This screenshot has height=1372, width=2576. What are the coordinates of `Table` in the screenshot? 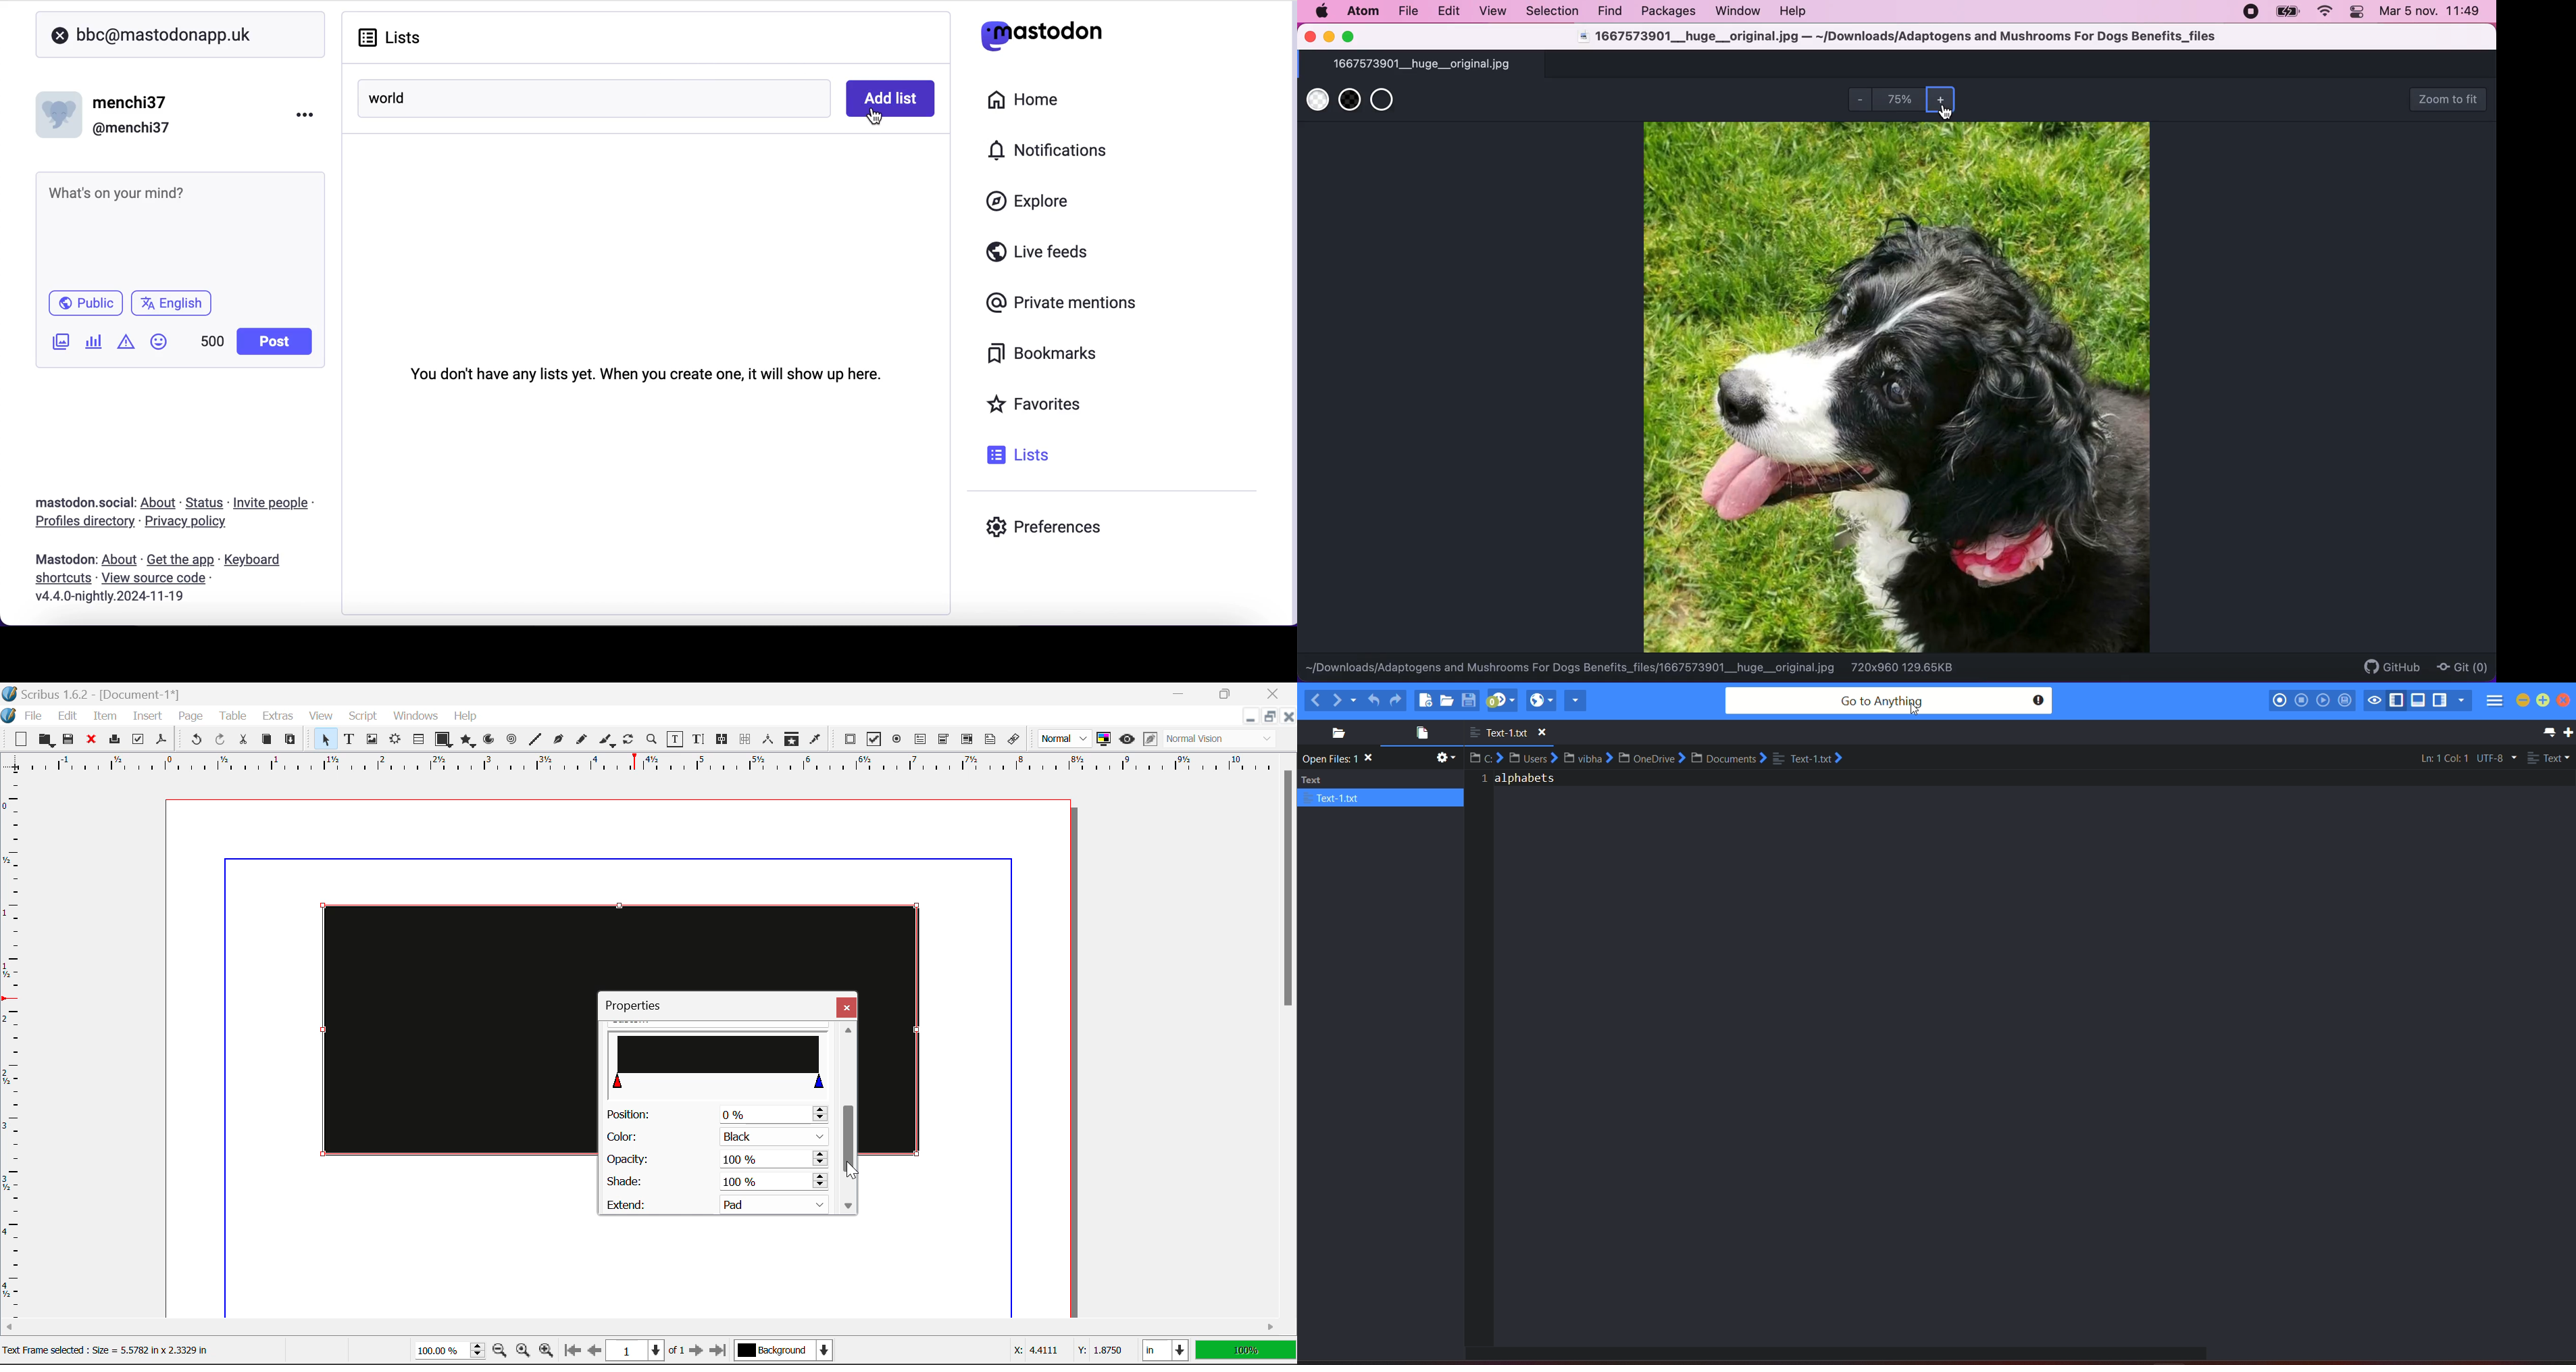 It's located at (232, 717).